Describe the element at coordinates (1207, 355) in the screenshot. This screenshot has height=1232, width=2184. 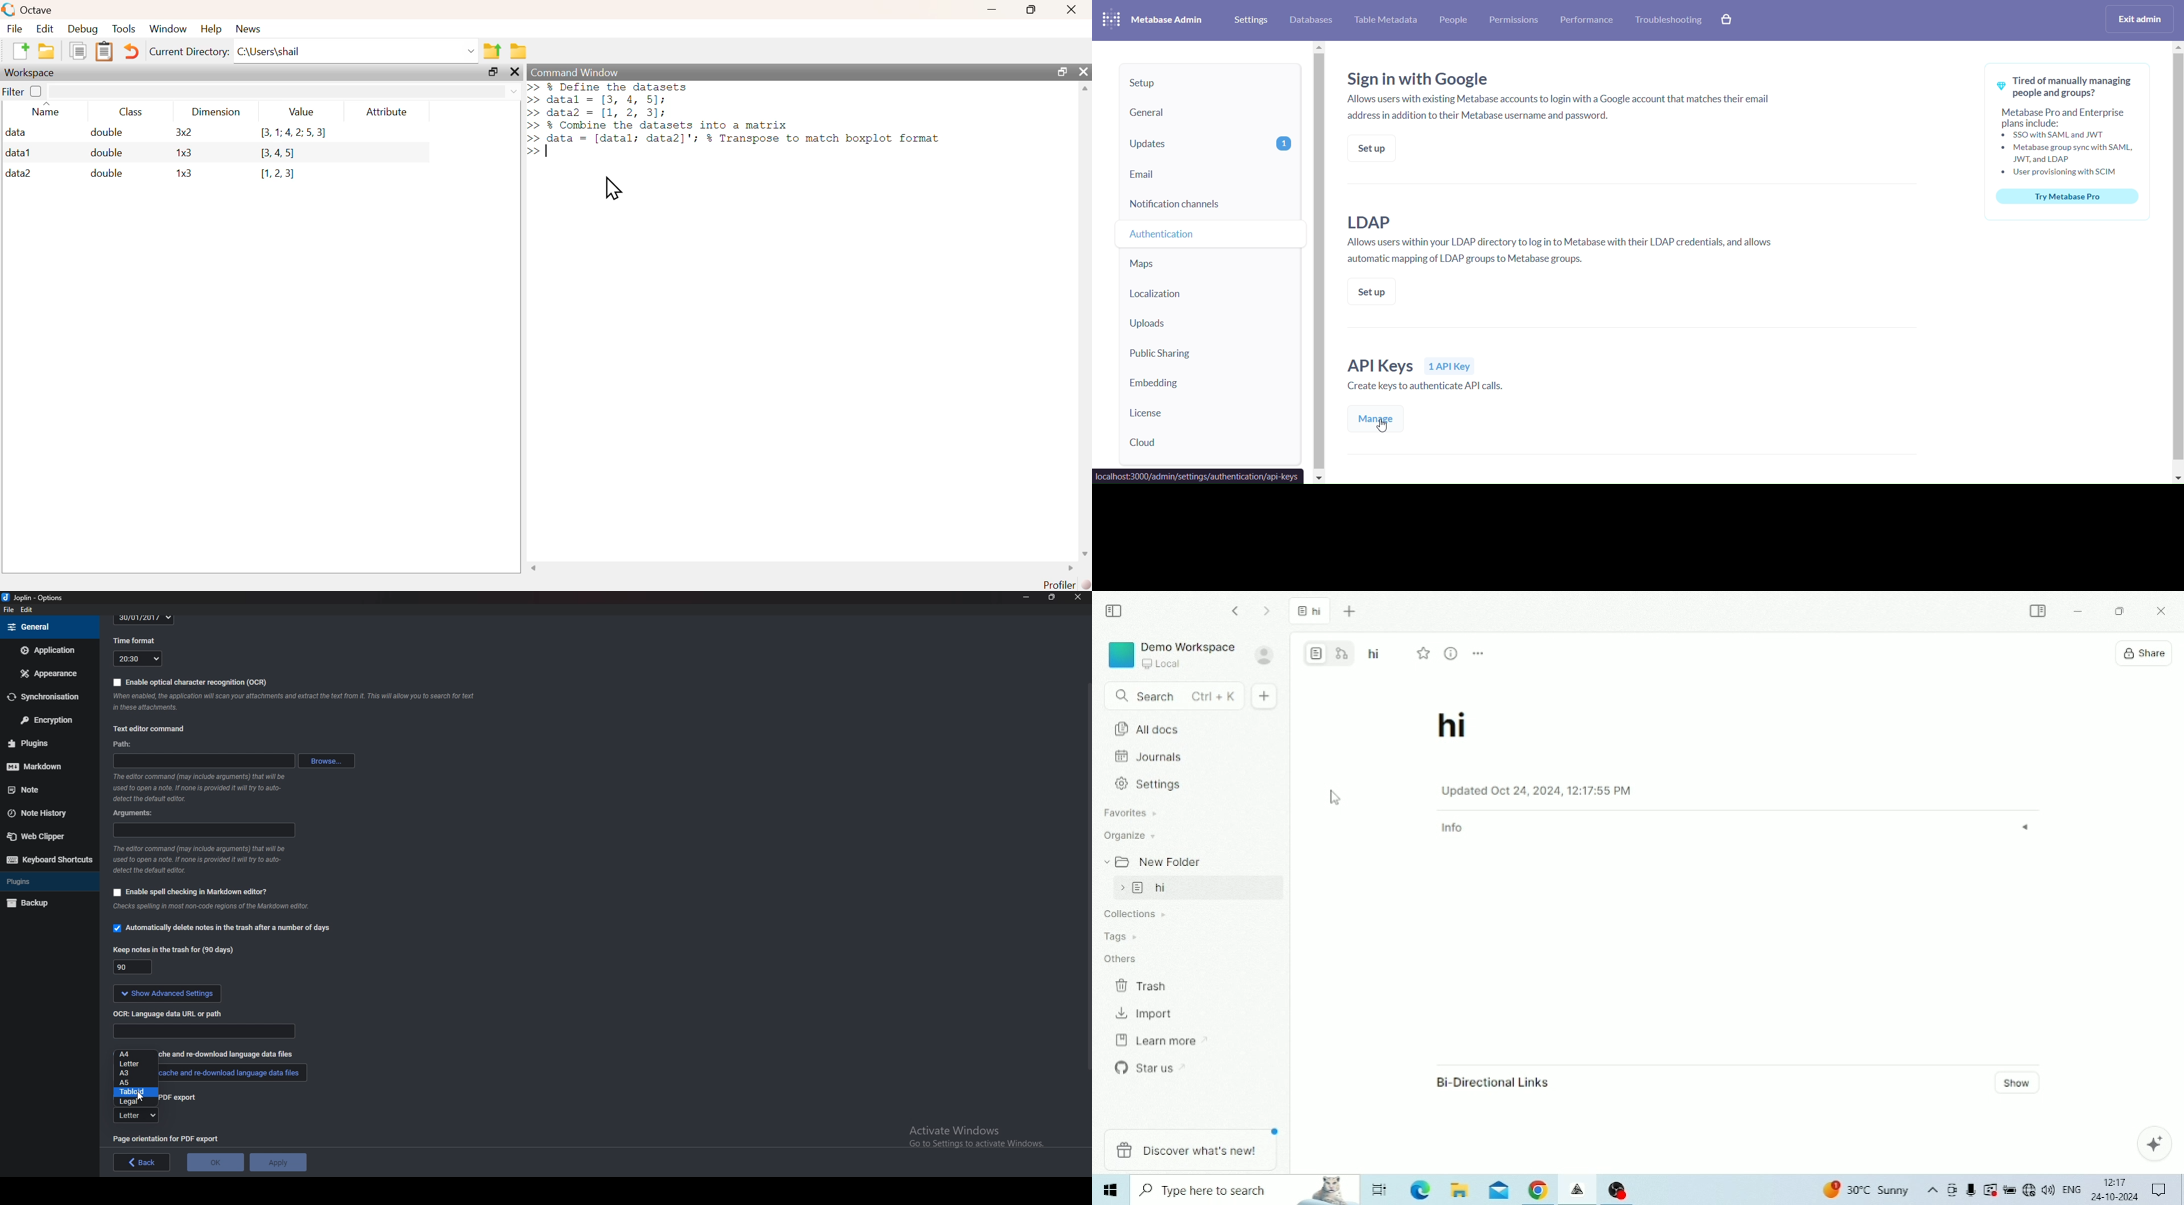
I see `public sharing` at that location.